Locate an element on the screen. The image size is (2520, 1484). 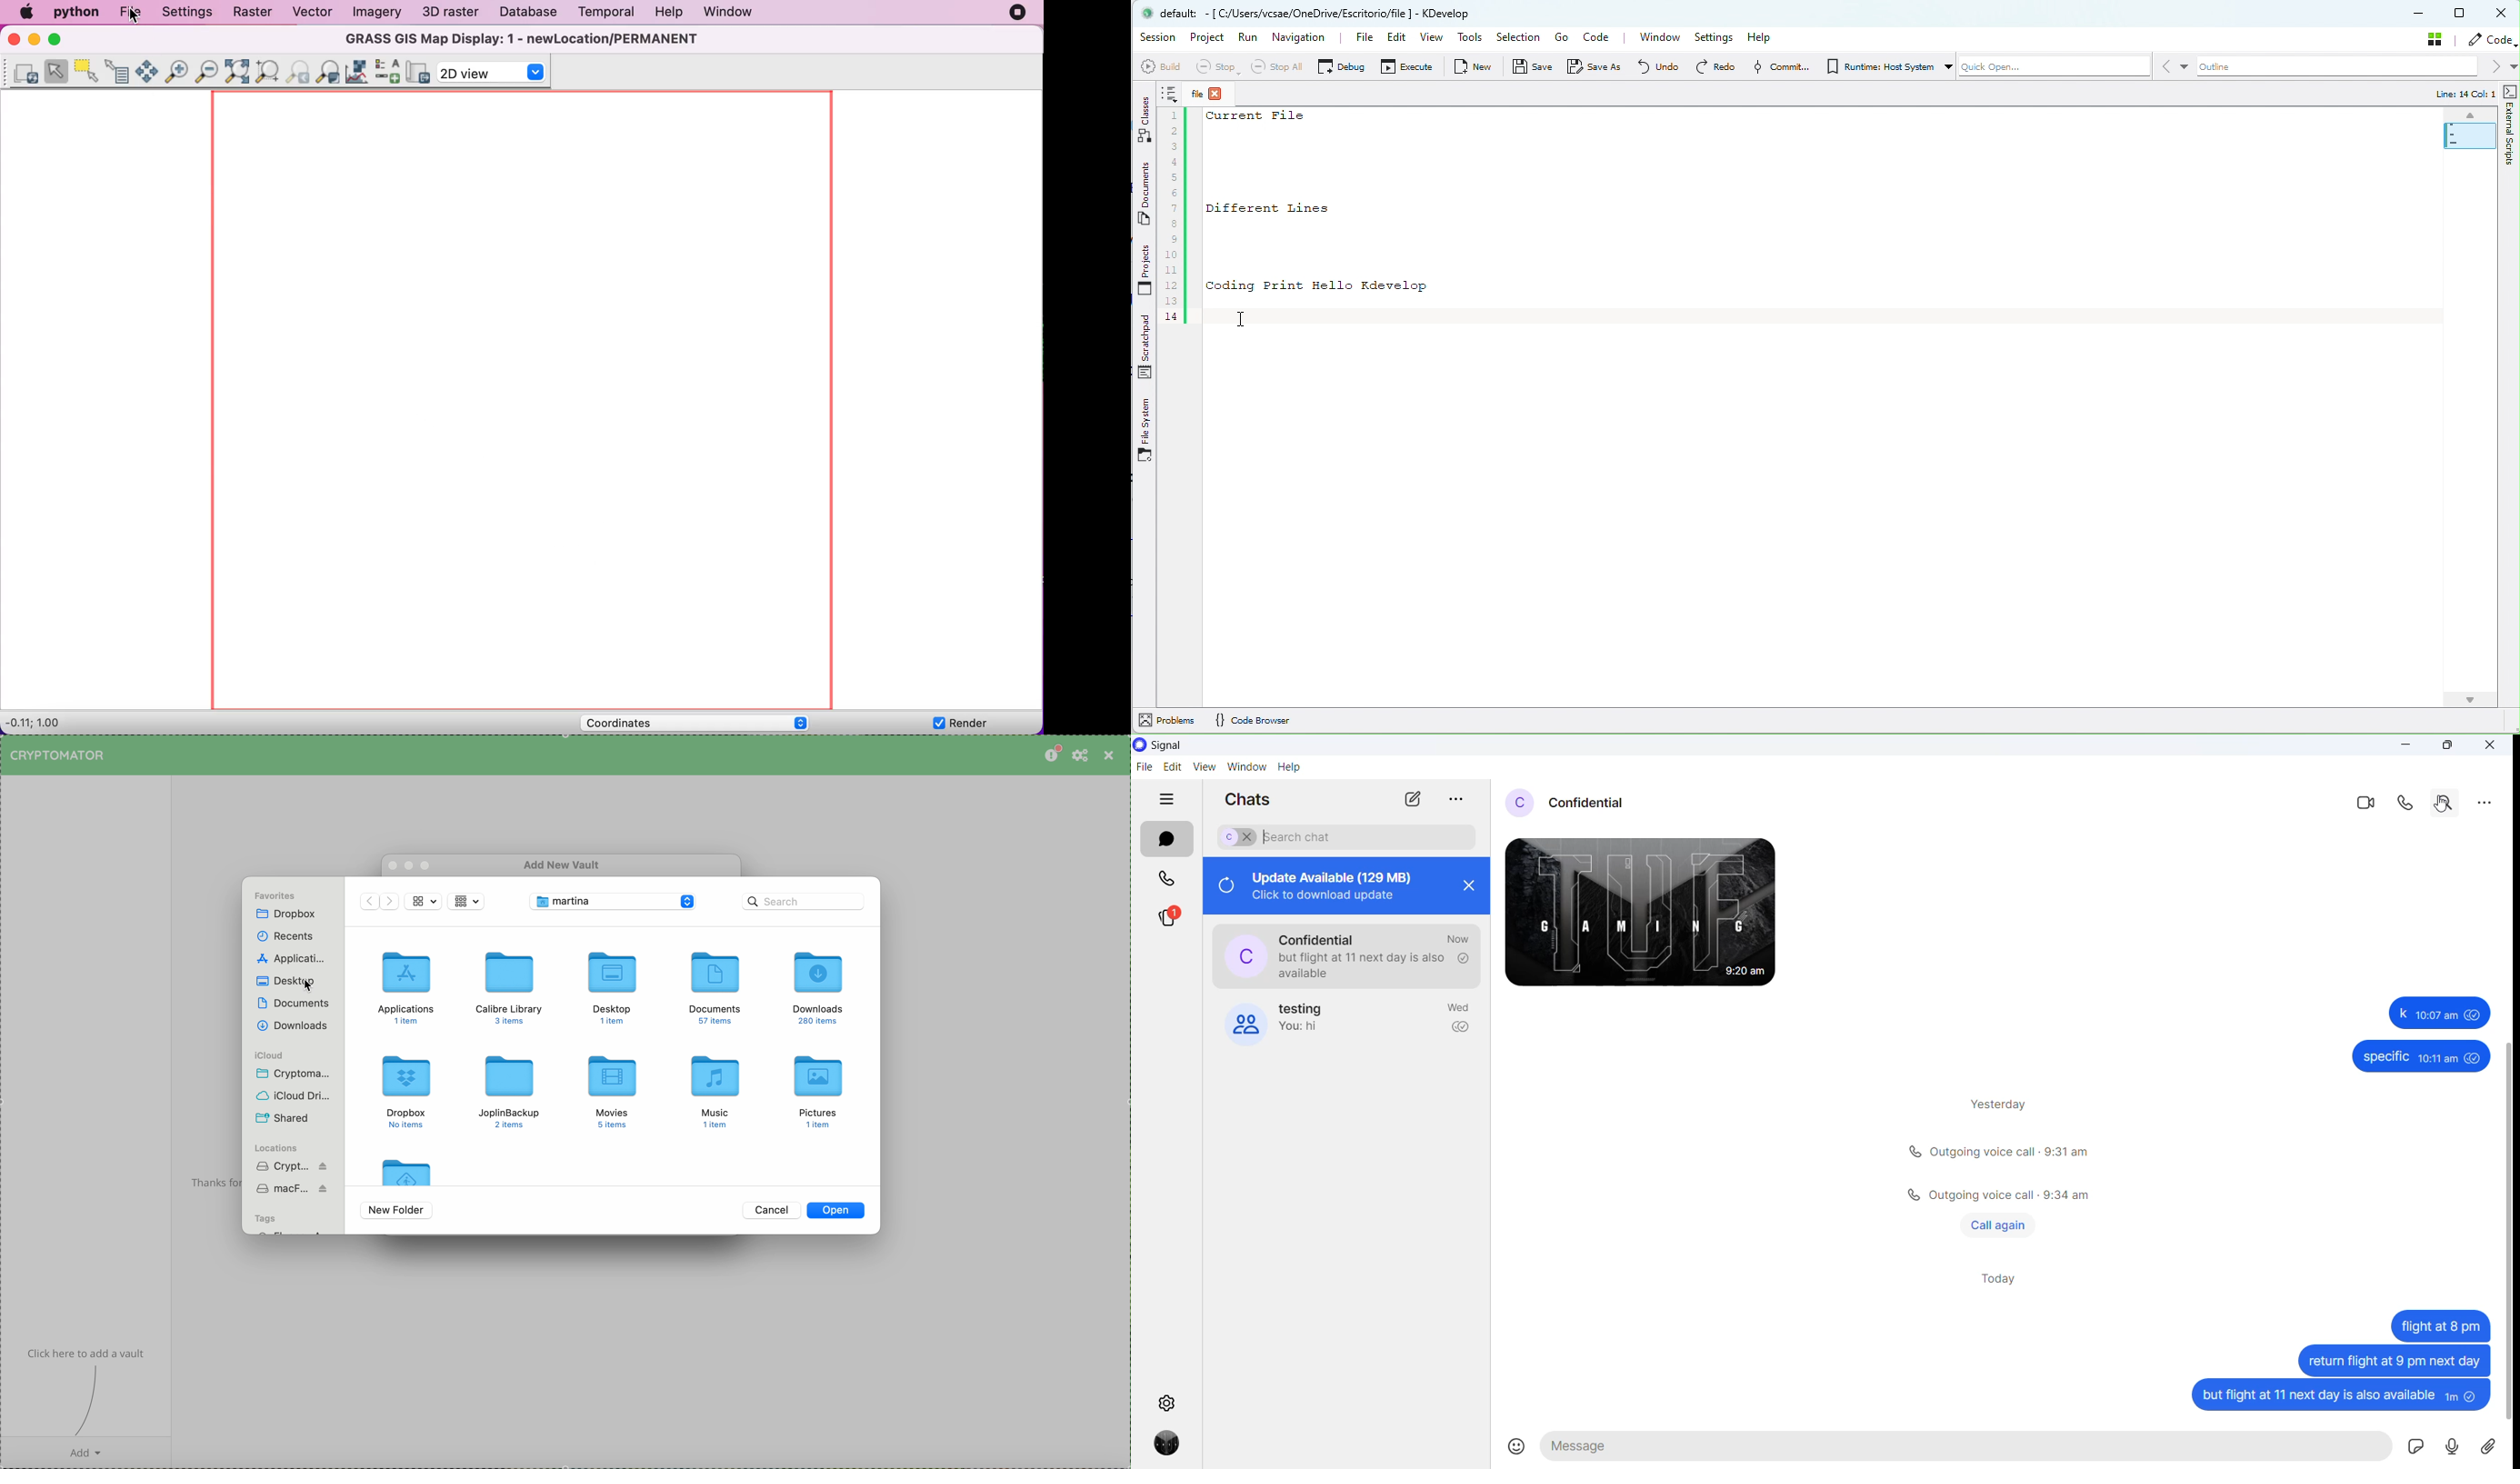
Settings is located at coordinates (1716, 37).